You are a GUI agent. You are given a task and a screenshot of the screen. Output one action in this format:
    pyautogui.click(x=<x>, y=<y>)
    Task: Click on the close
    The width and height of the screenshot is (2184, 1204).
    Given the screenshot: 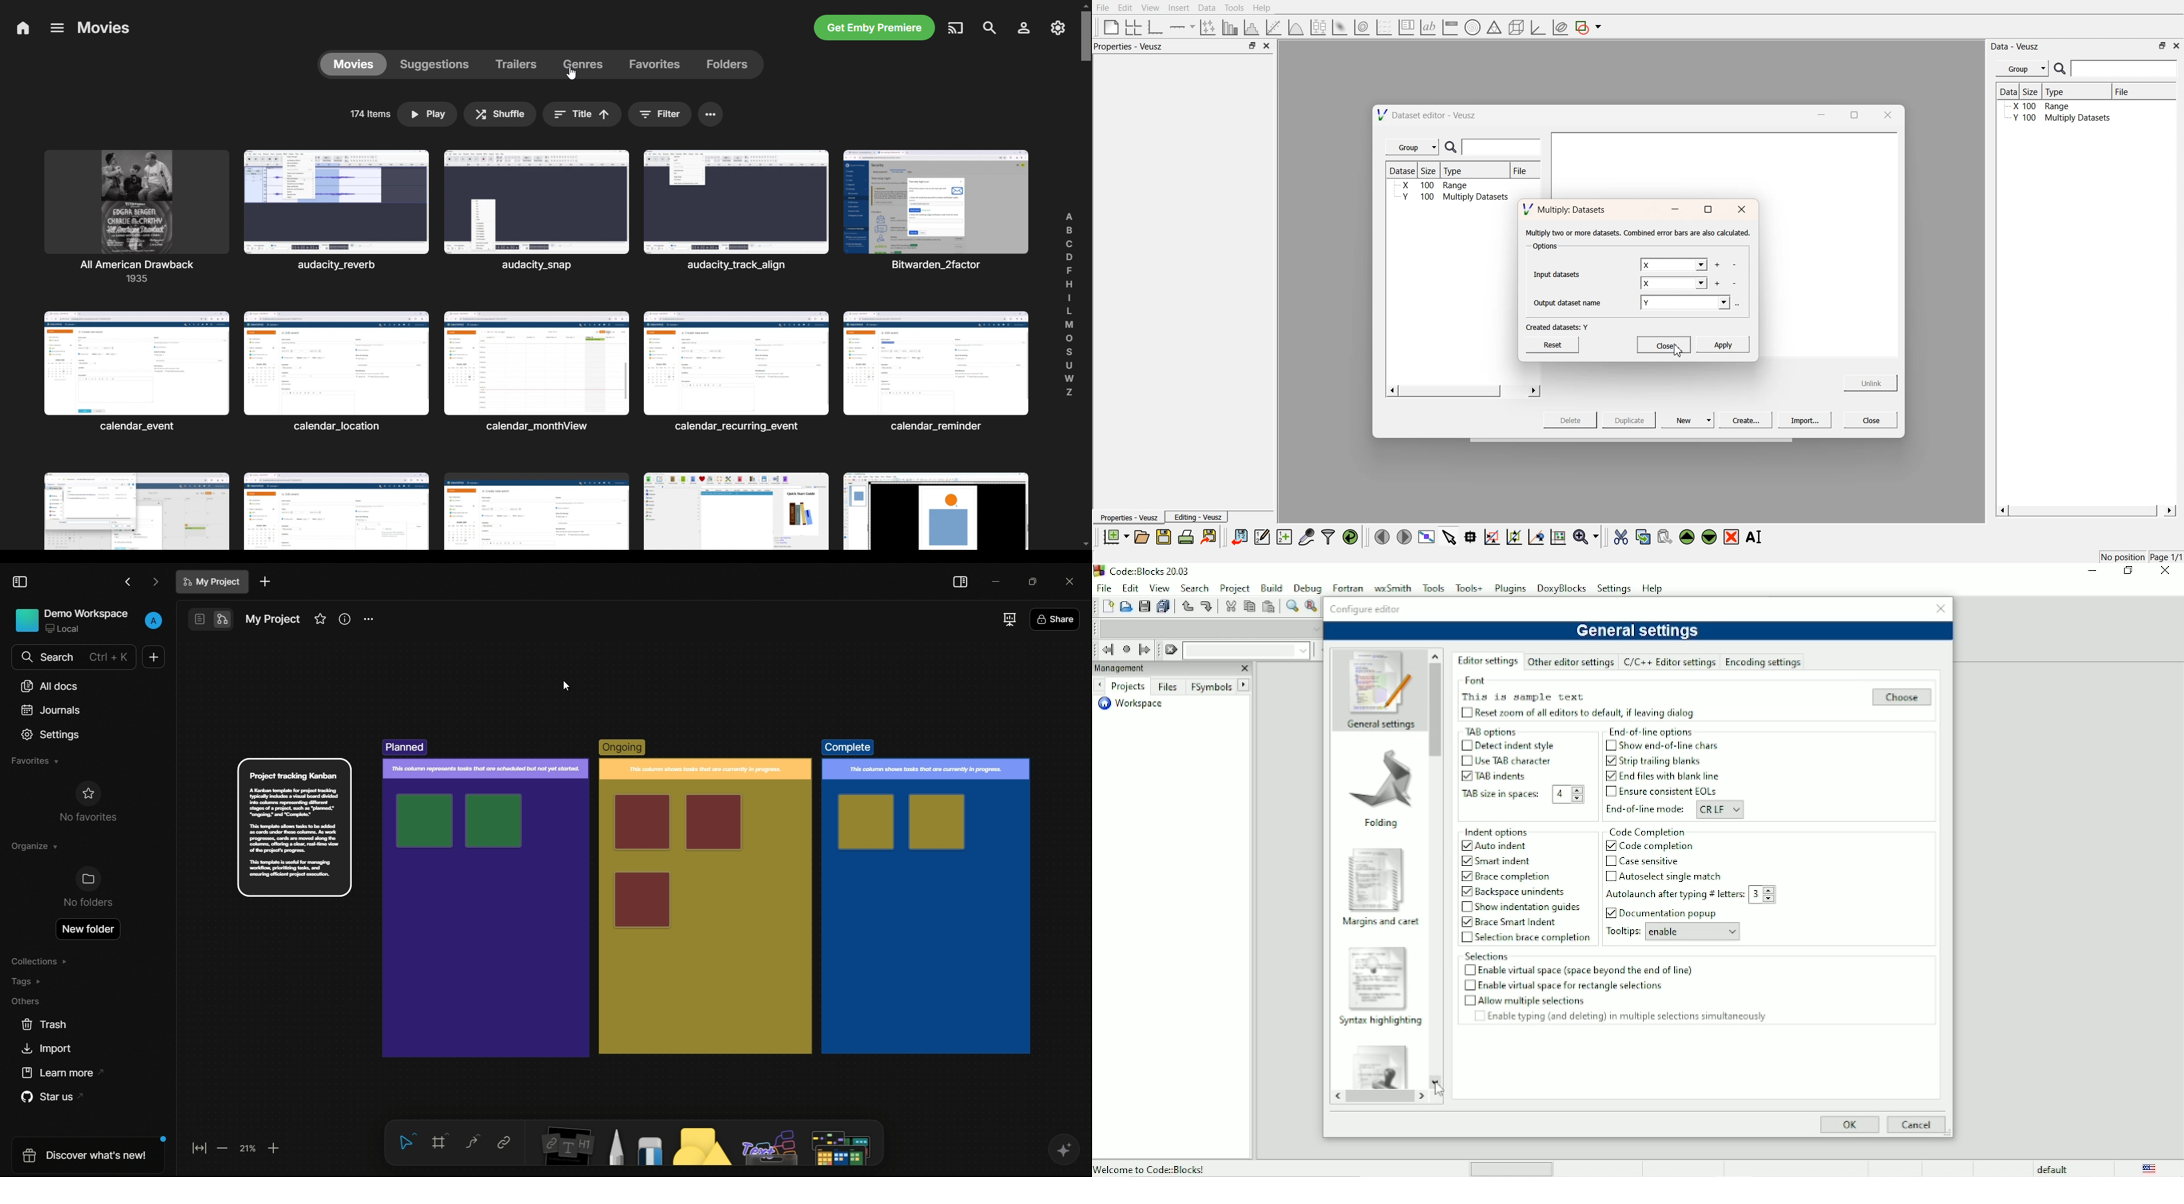 What is the action you would take?
    pyautogui.click(x=1267, y=46)
    